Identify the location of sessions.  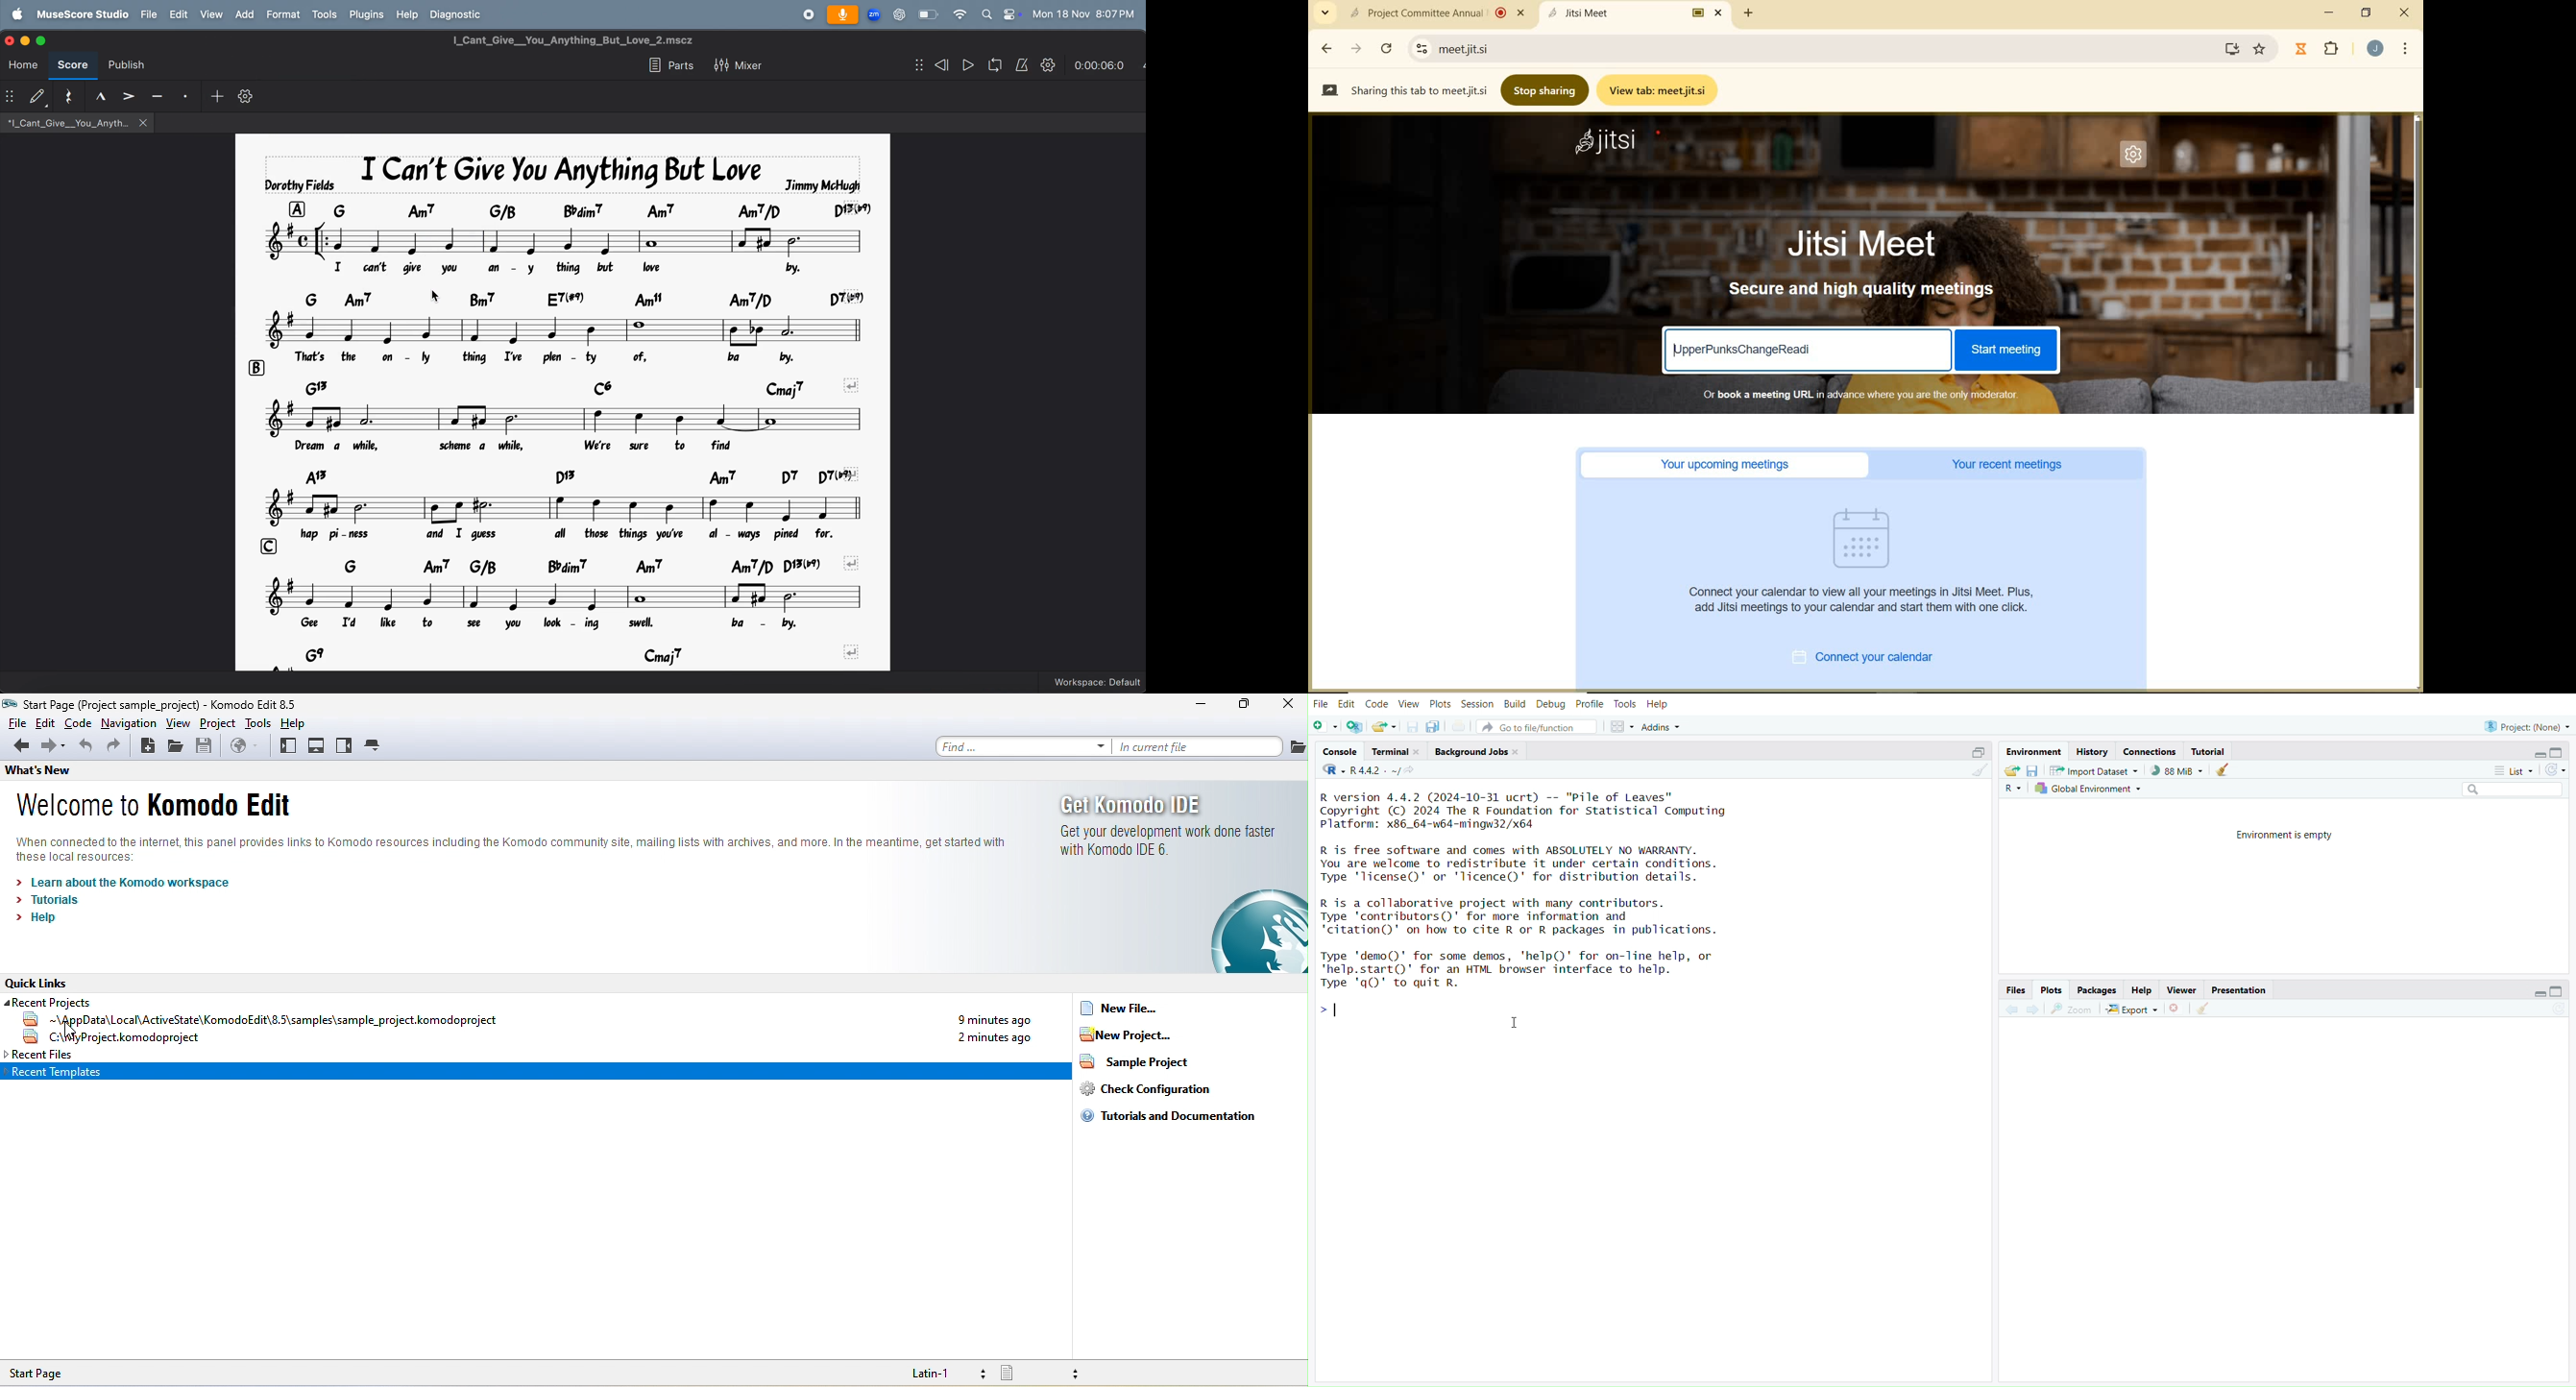
(1478, 704).